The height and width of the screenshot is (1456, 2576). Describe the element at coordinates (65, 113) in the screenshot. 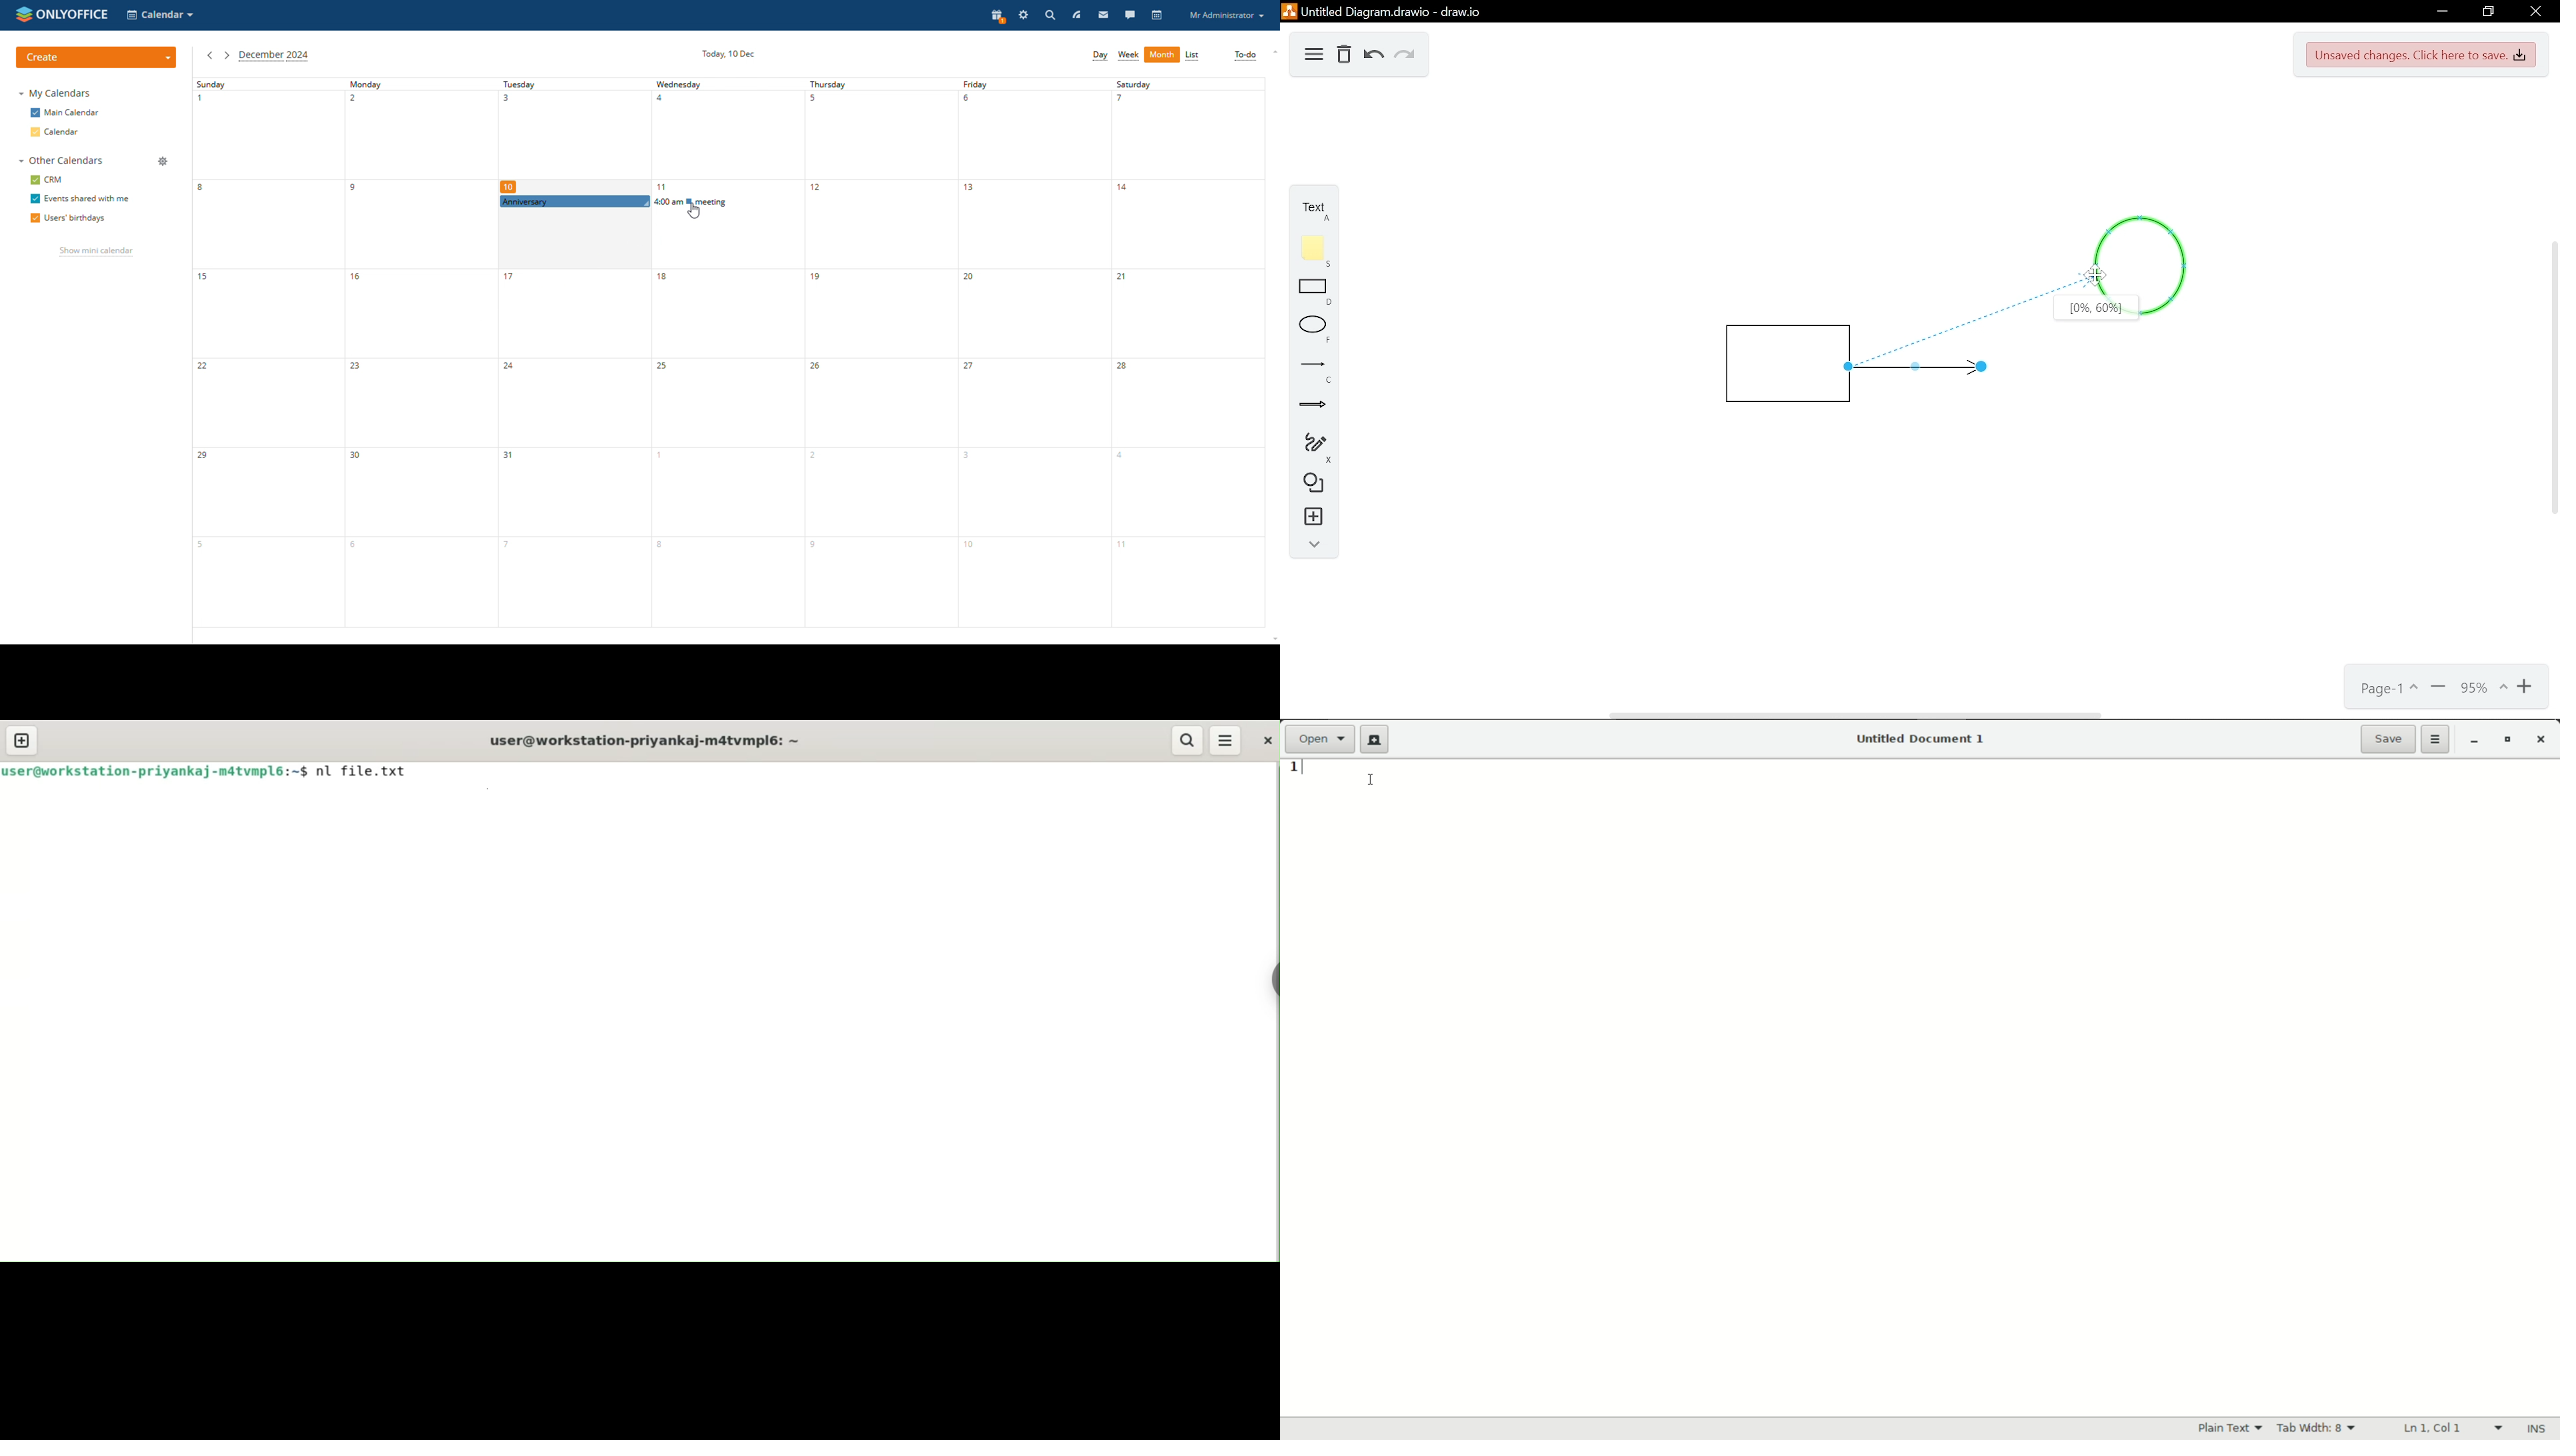

I see `main calendar` at that location.